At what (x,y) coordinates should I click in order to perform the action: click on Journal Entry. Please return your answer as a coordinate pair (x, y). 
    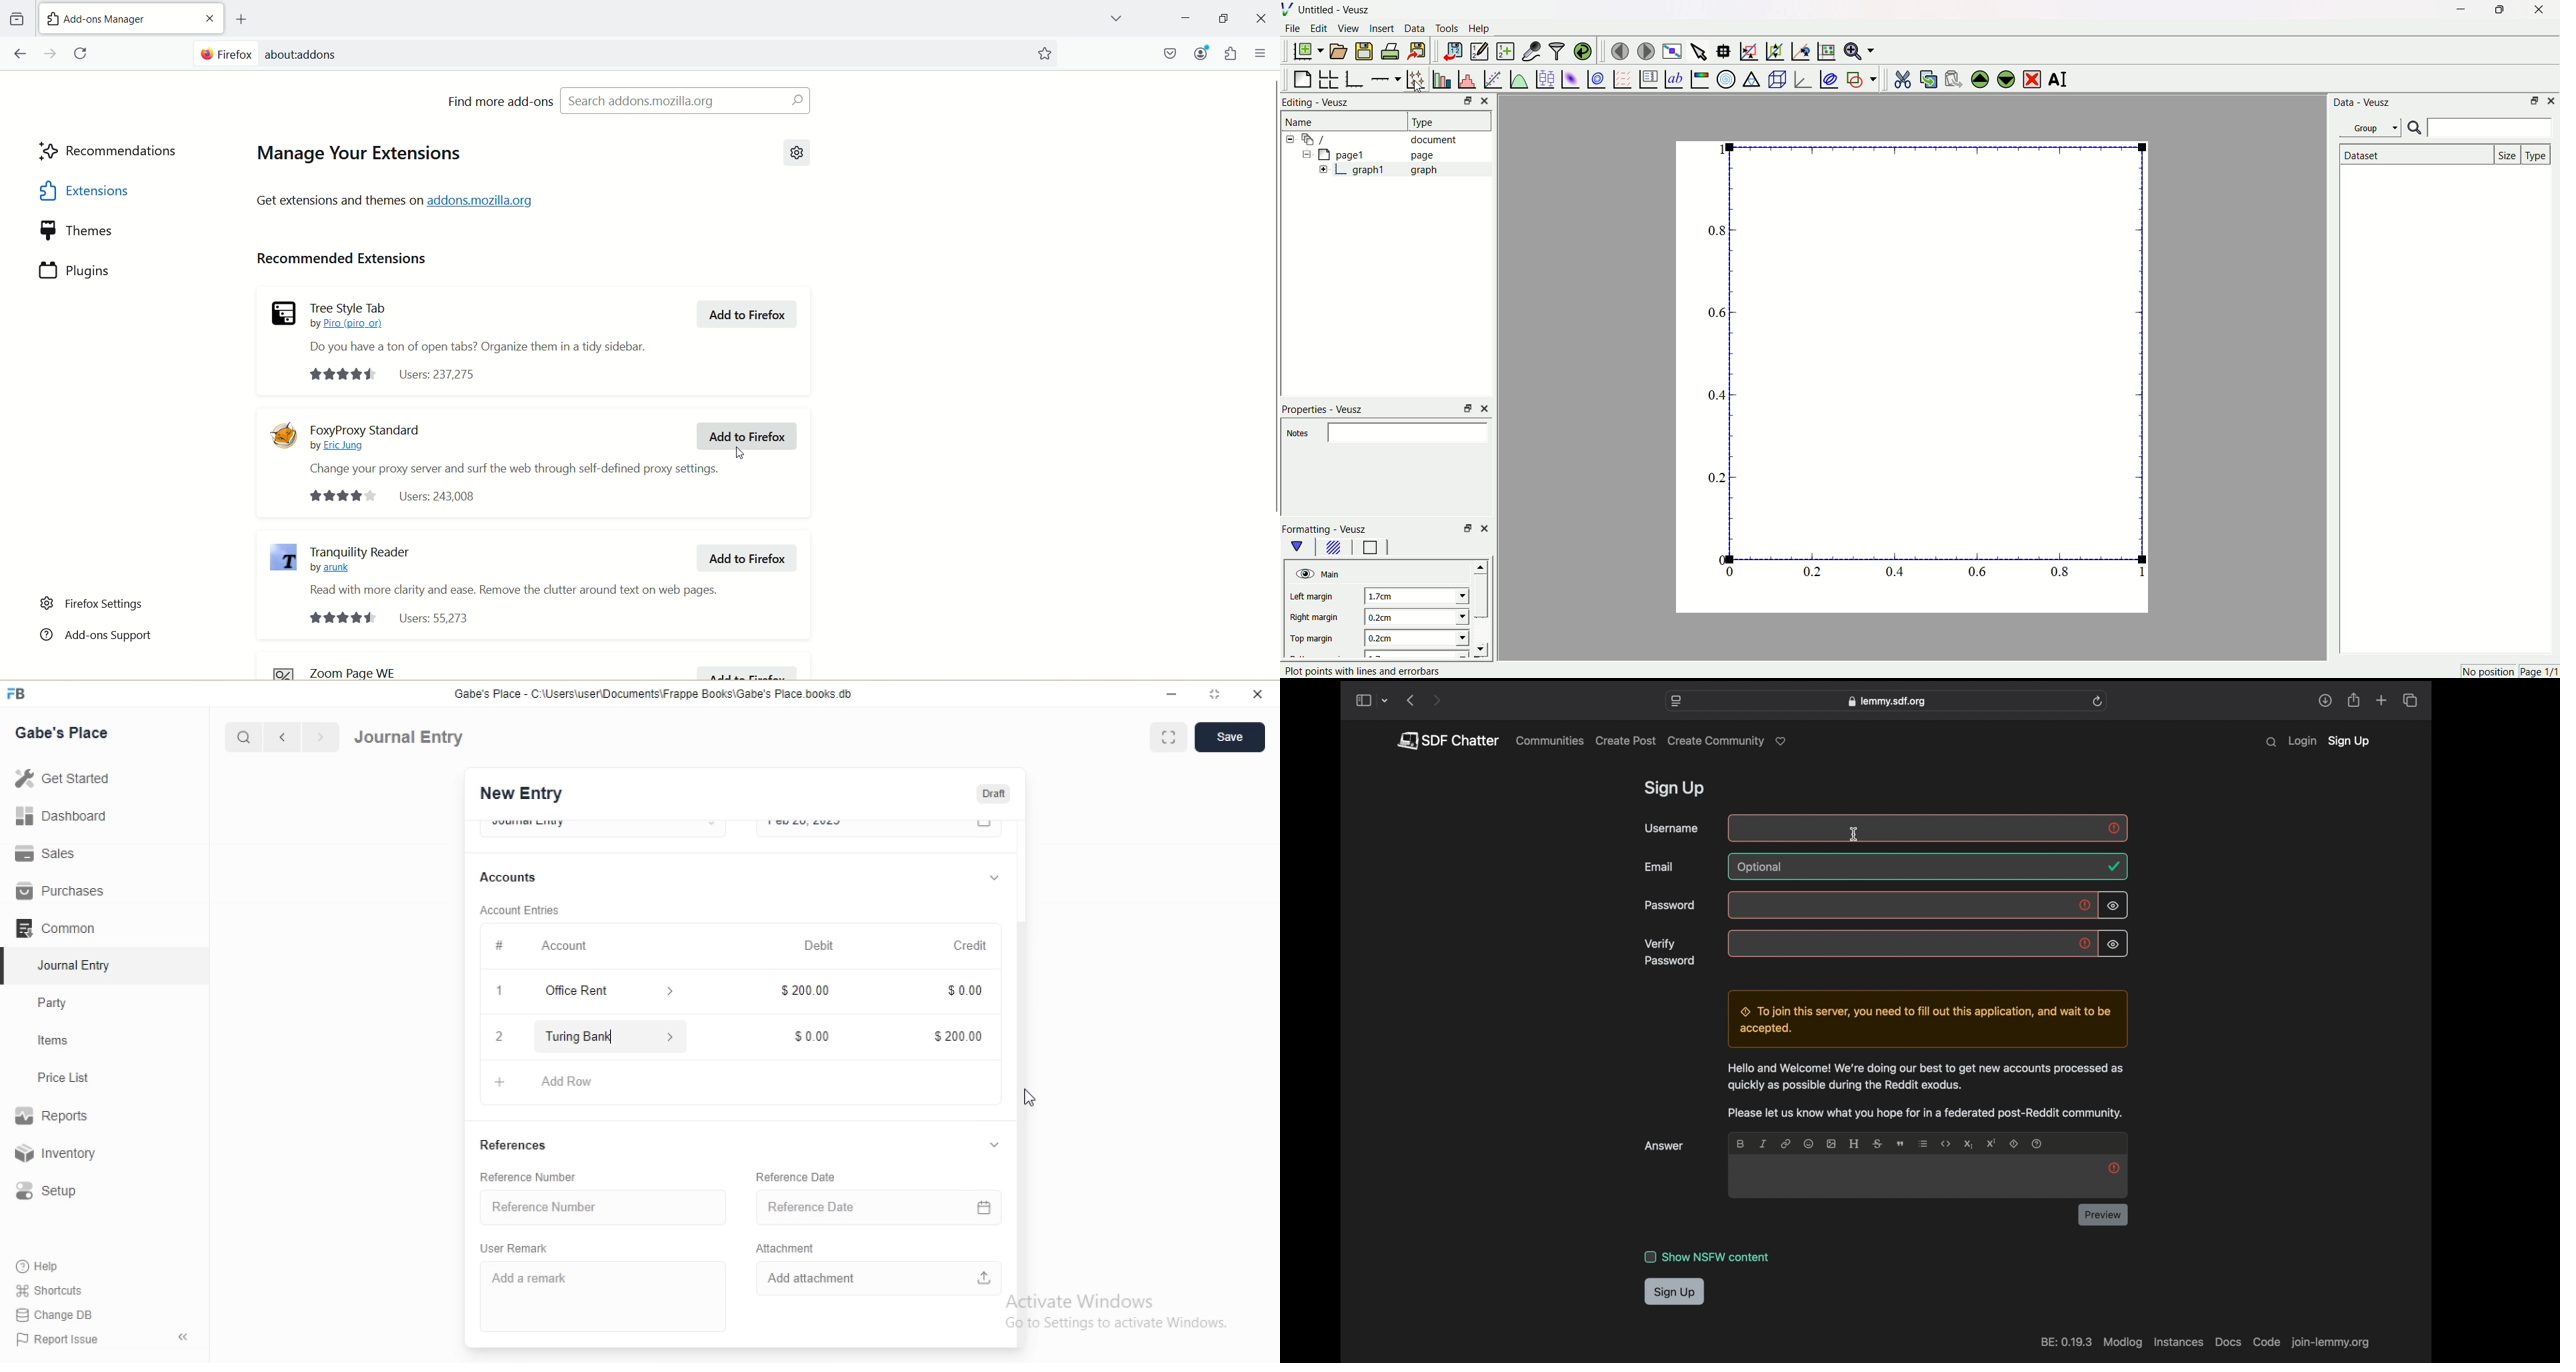
    Looking at the image, I should click on (409, 737).